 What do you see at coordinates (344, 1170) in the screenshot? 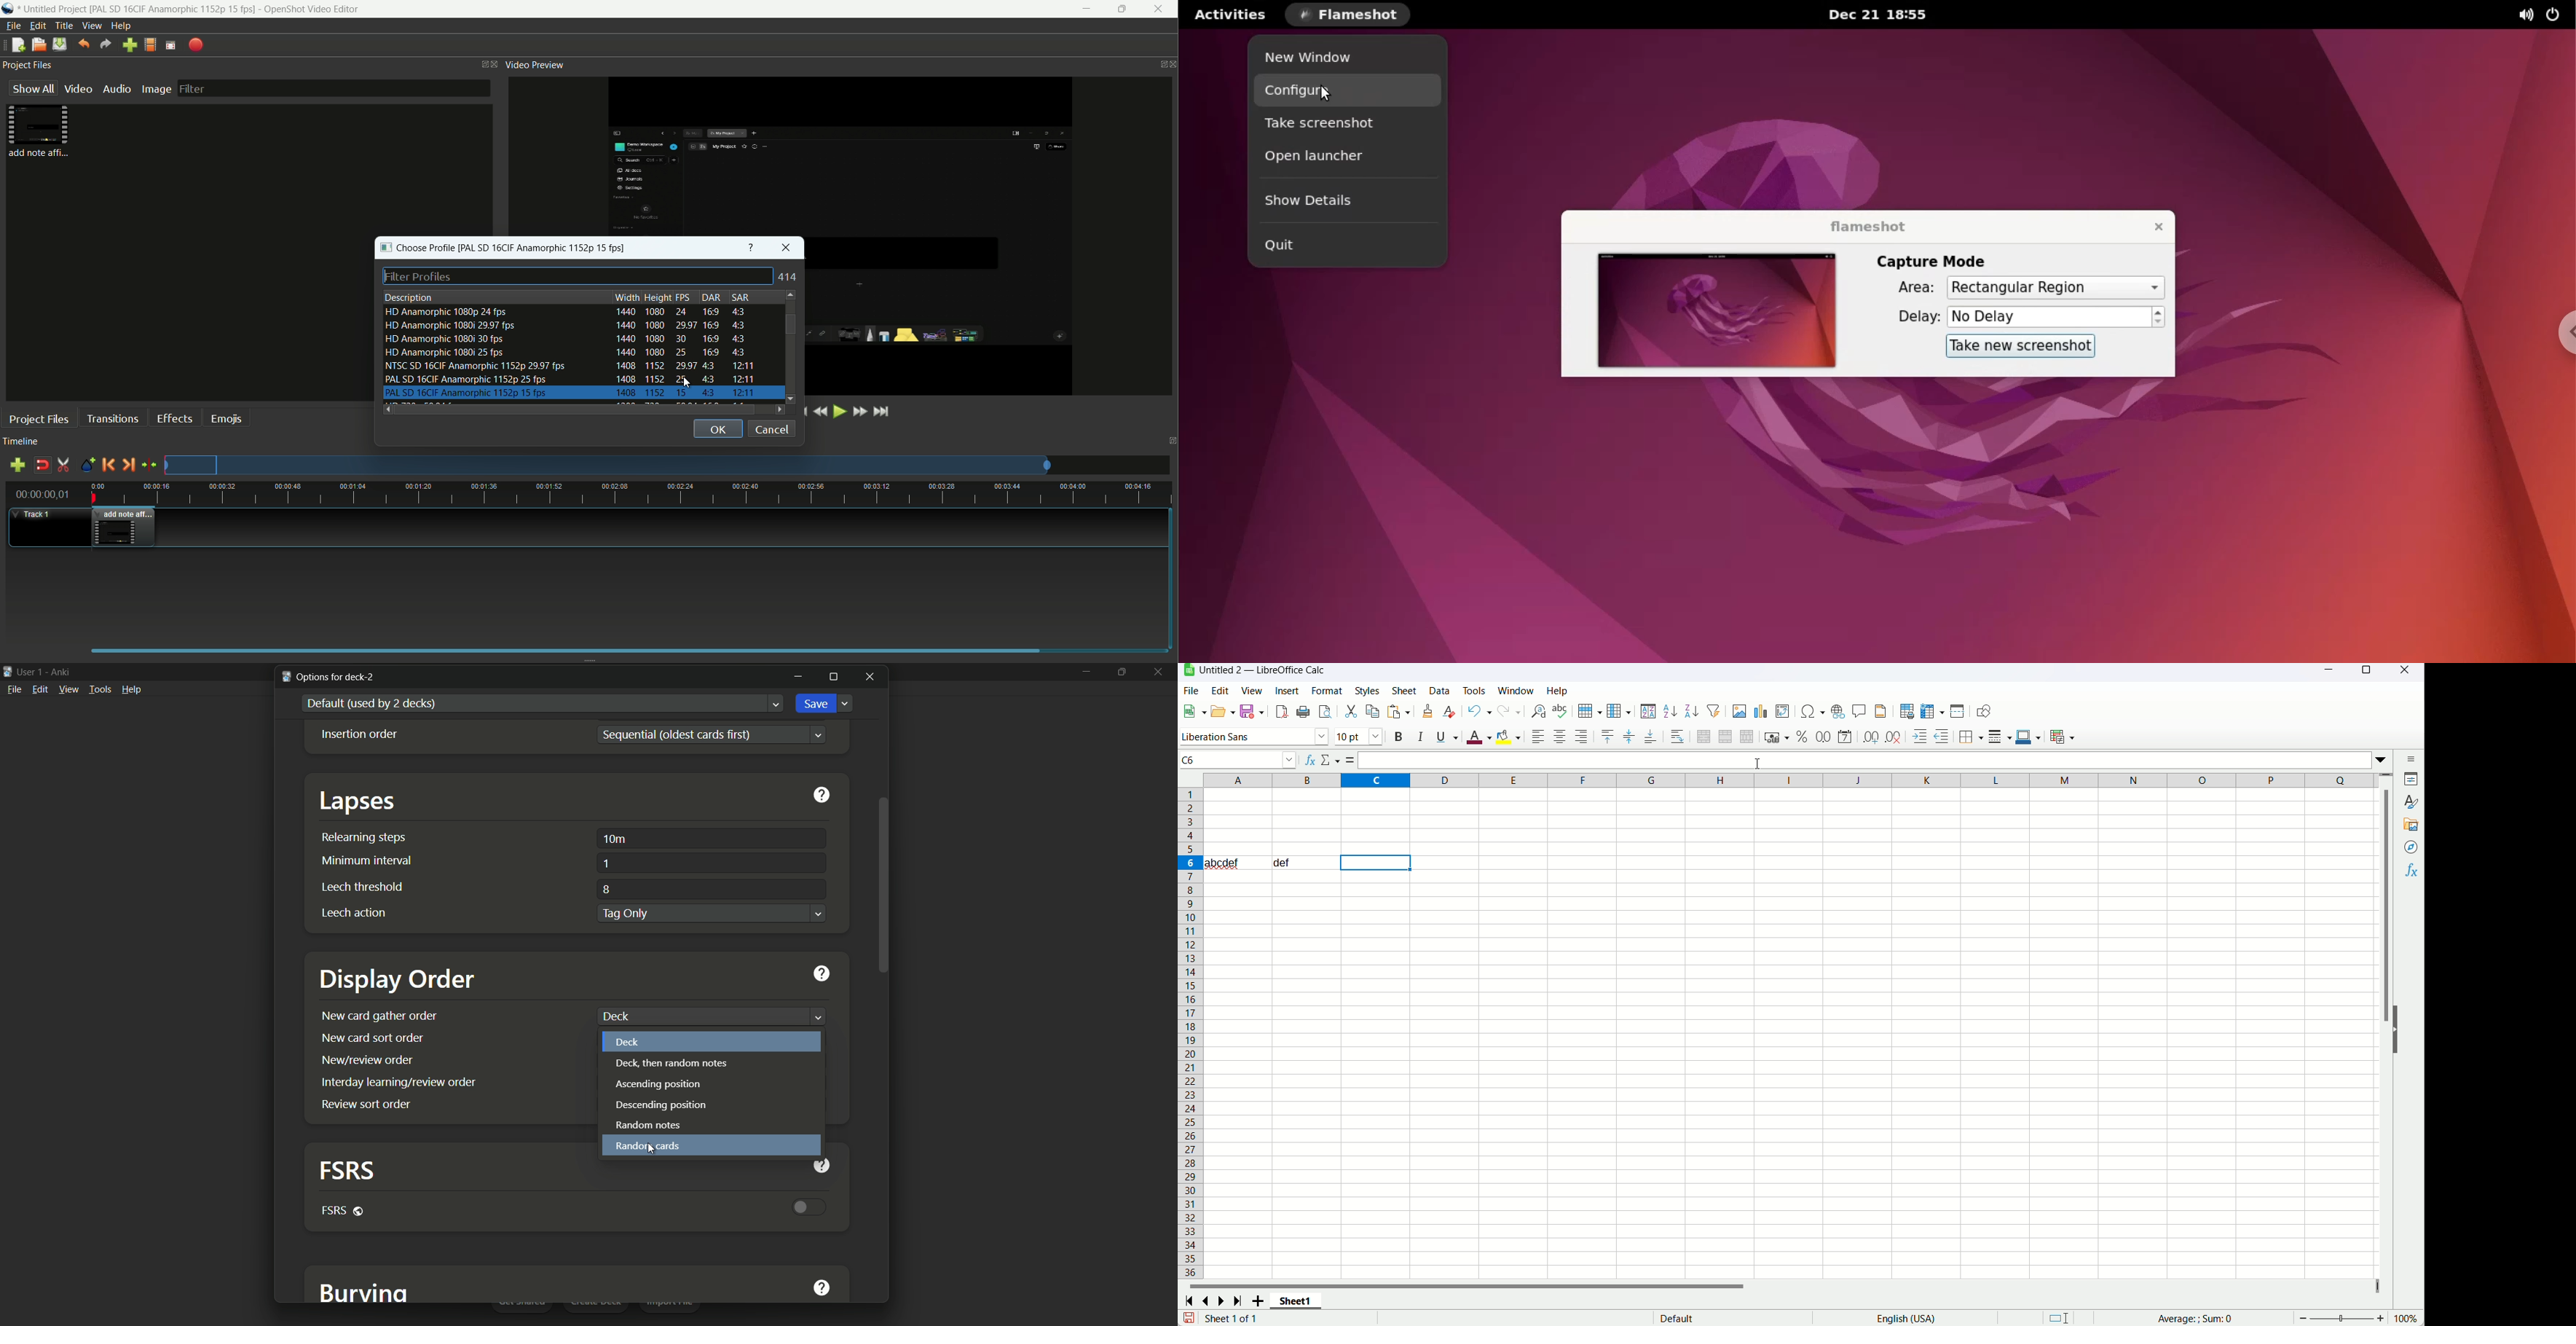
I see `fsrs` at bounding box center [344, 1170].